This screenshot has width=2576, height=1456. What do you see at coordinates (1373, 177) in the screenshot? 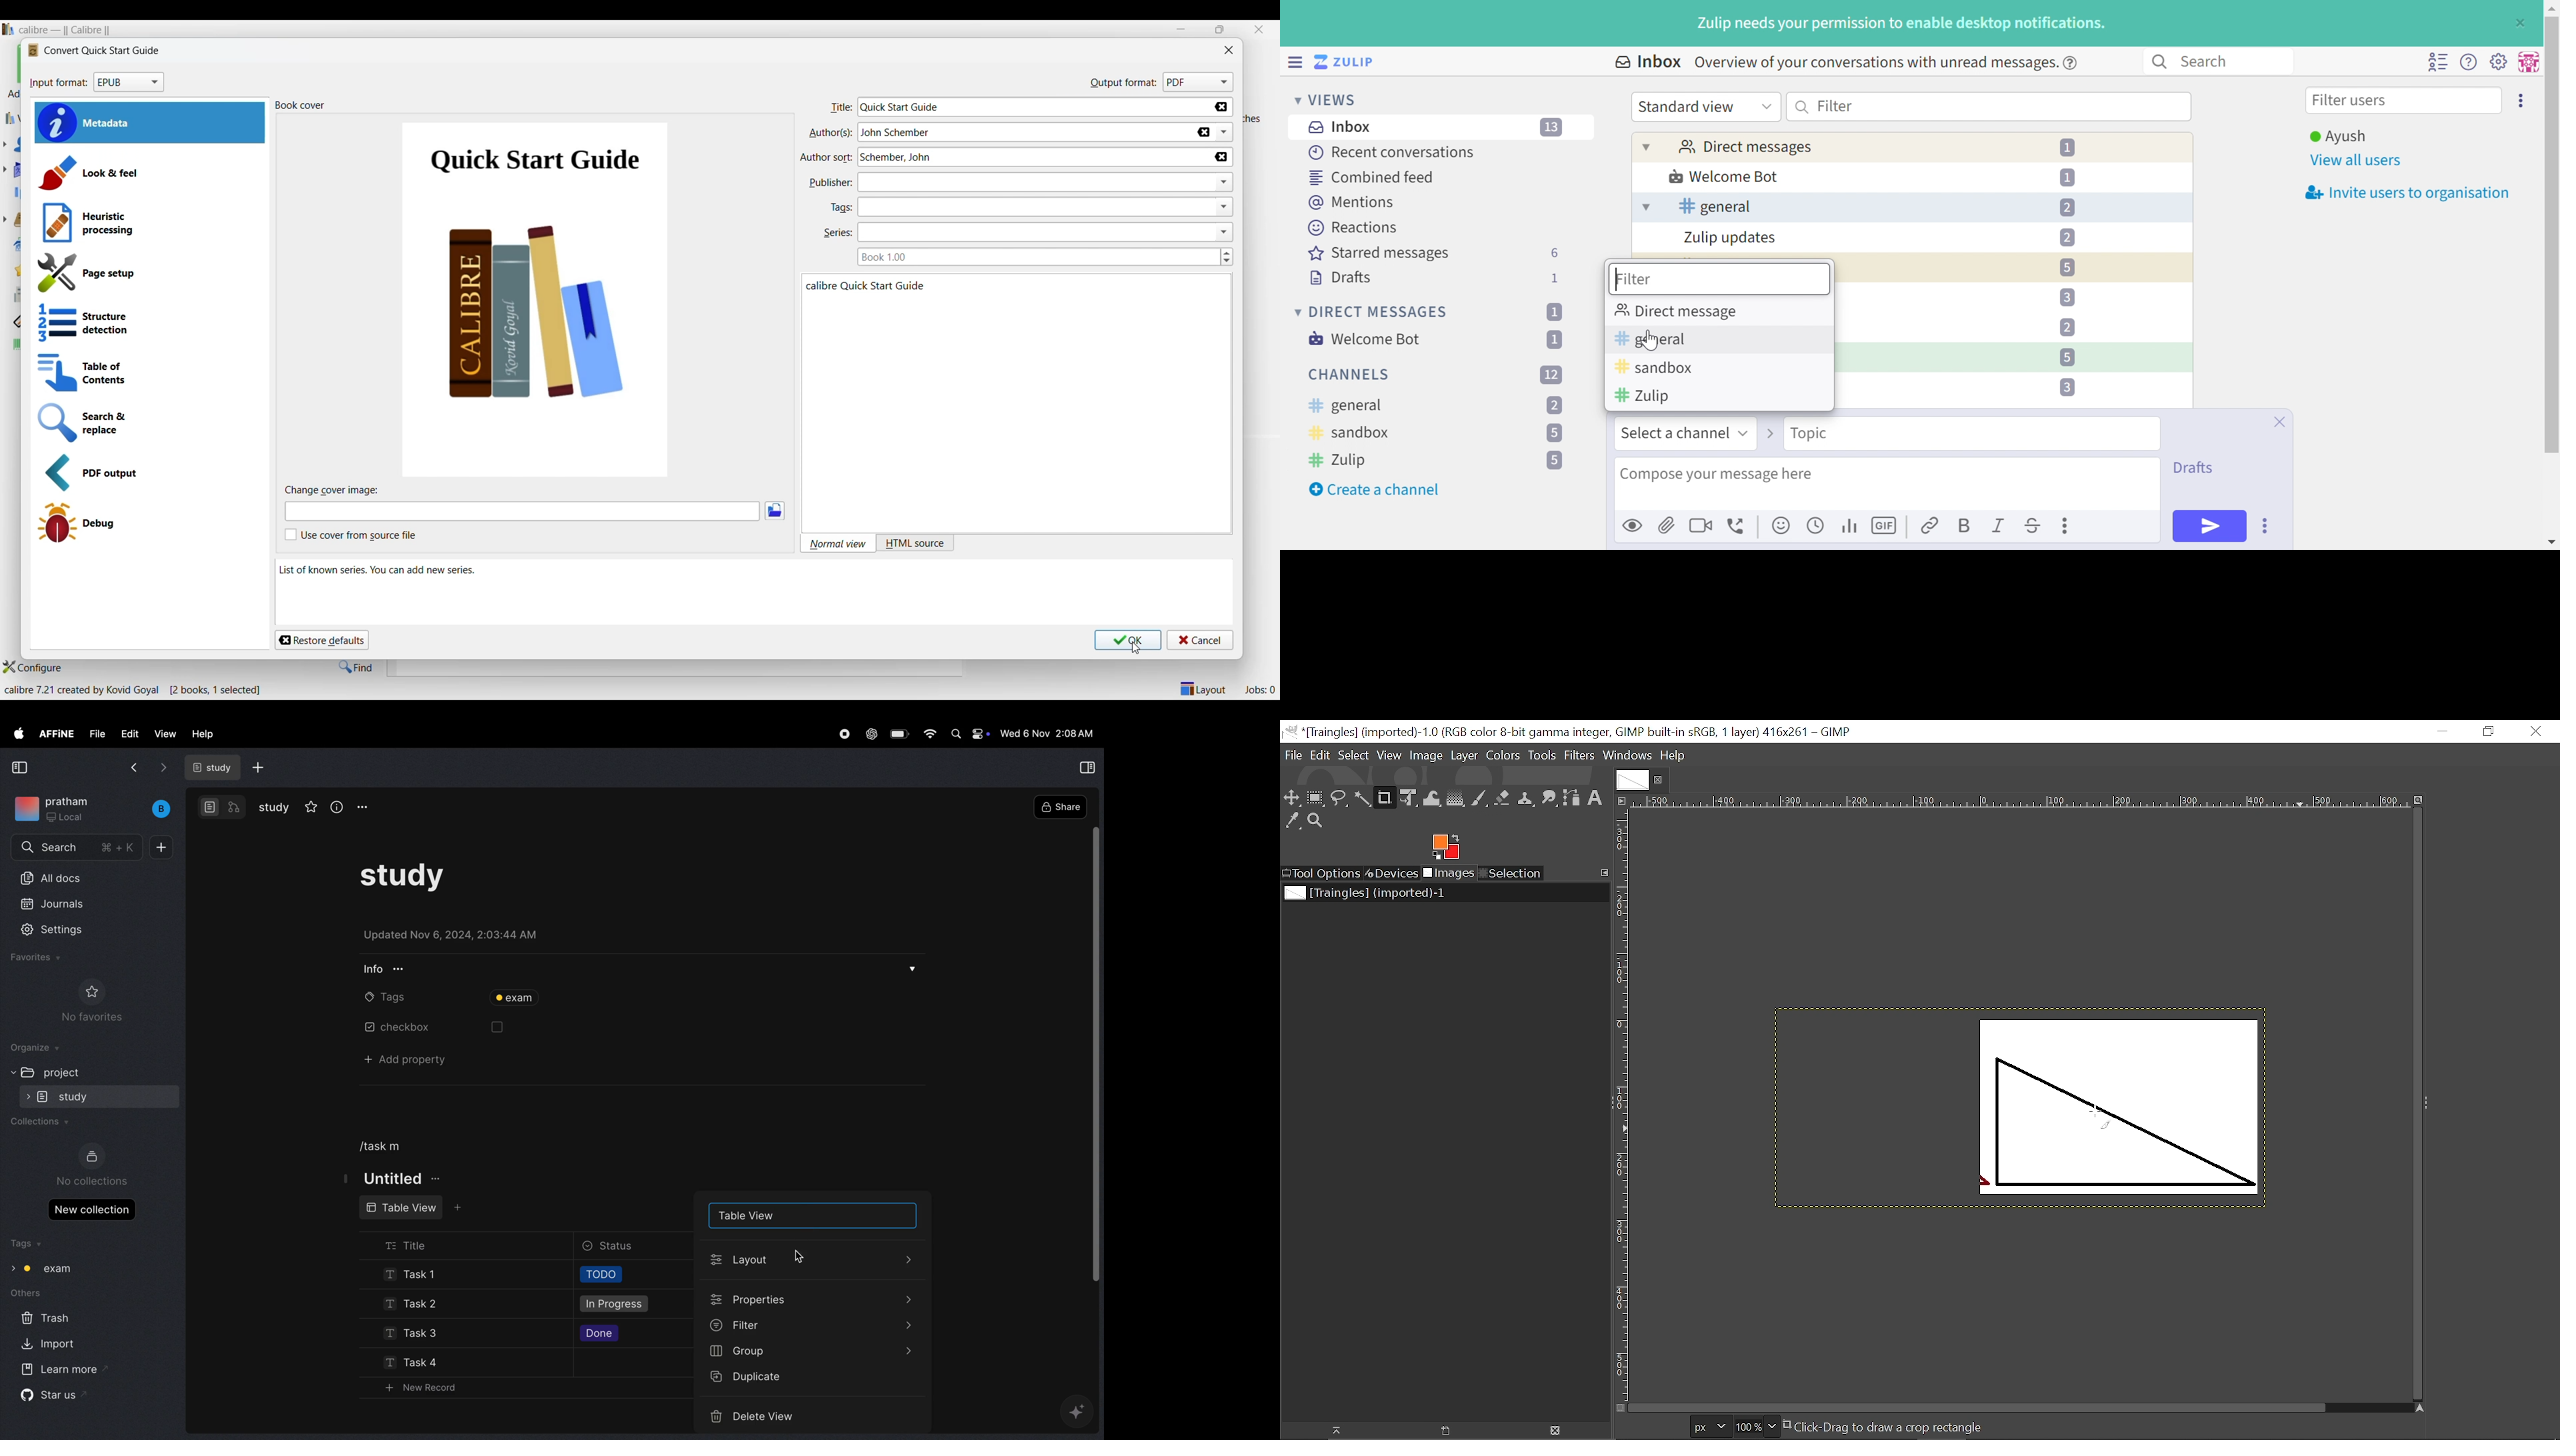
I see `Combined feed` at bounding box center [1373, 177].